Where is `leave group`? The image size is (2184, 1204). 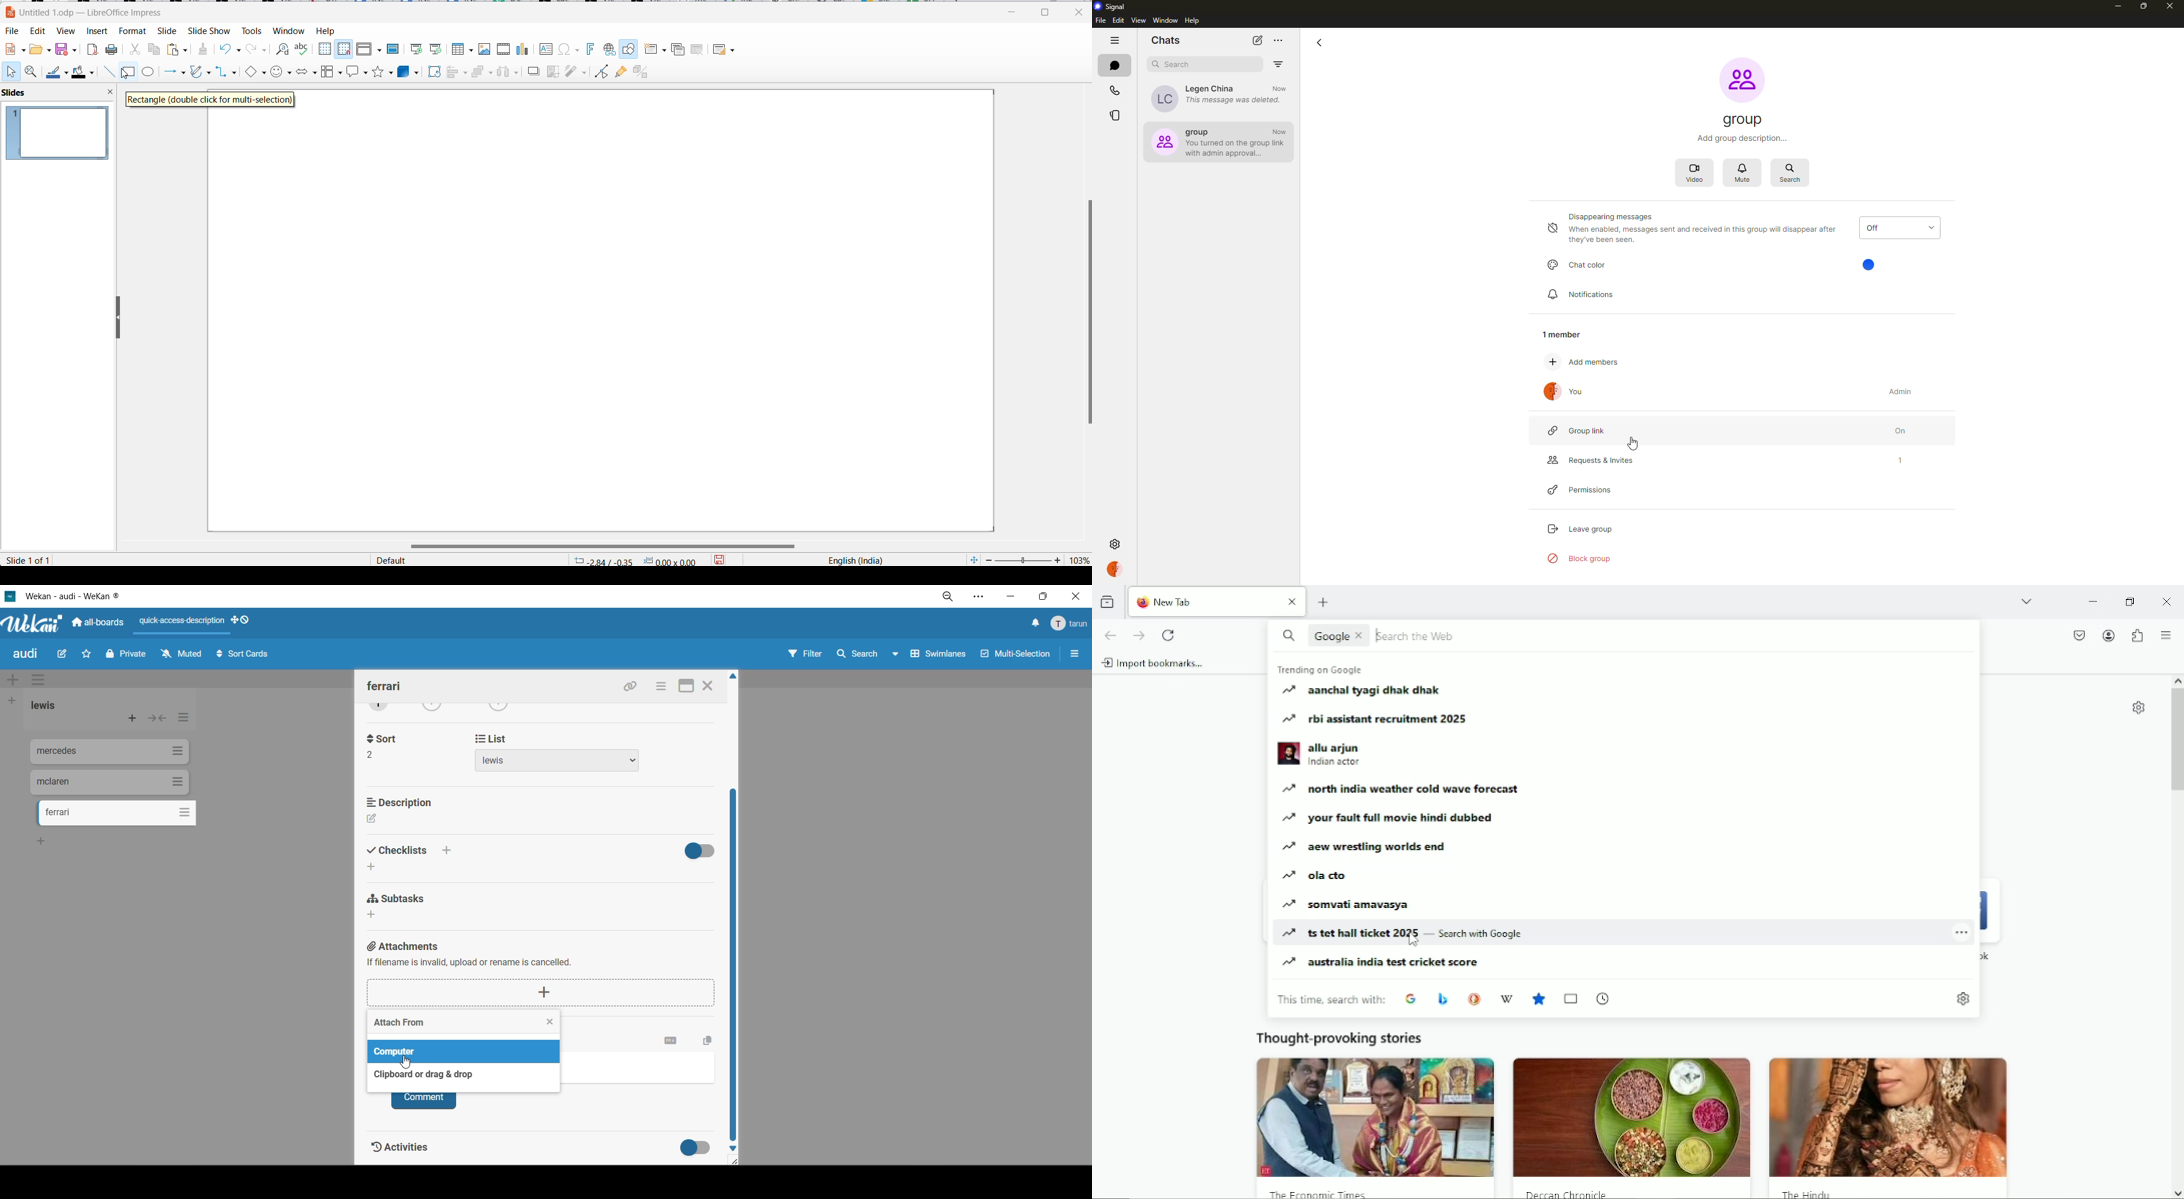
leave group is located at coordinates (1579, 528).